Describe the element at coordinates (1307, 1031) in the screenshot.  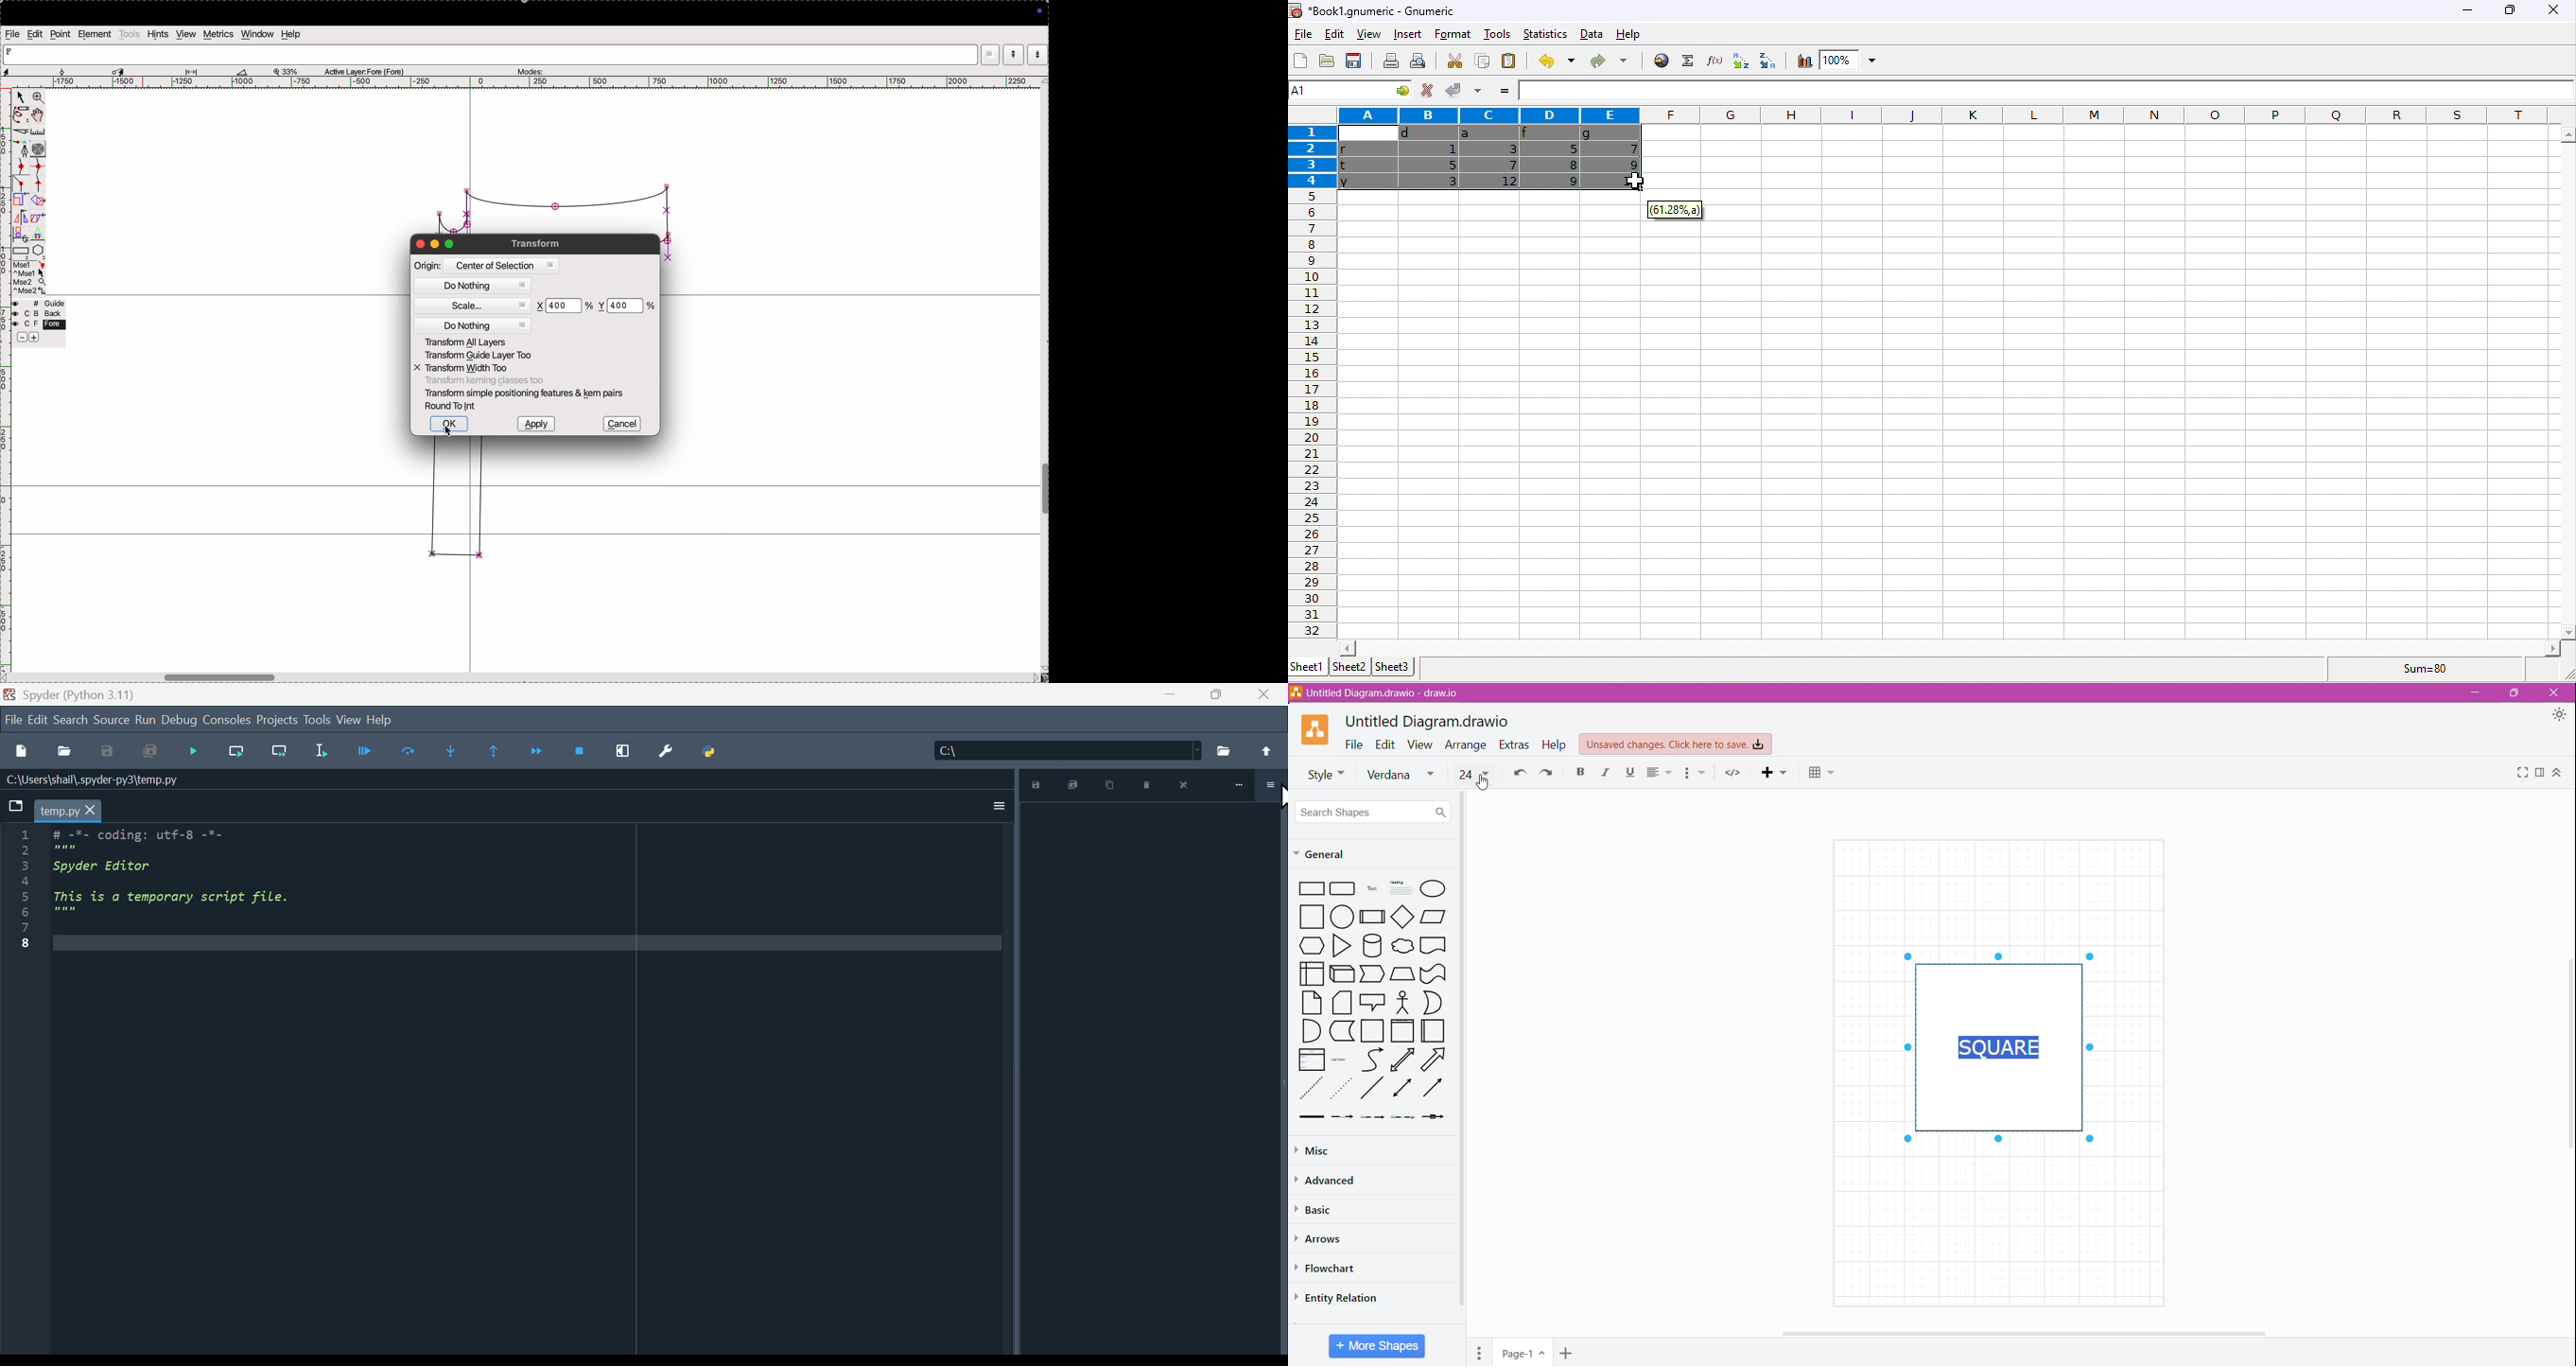
I see `Quarter Circle` at that location.